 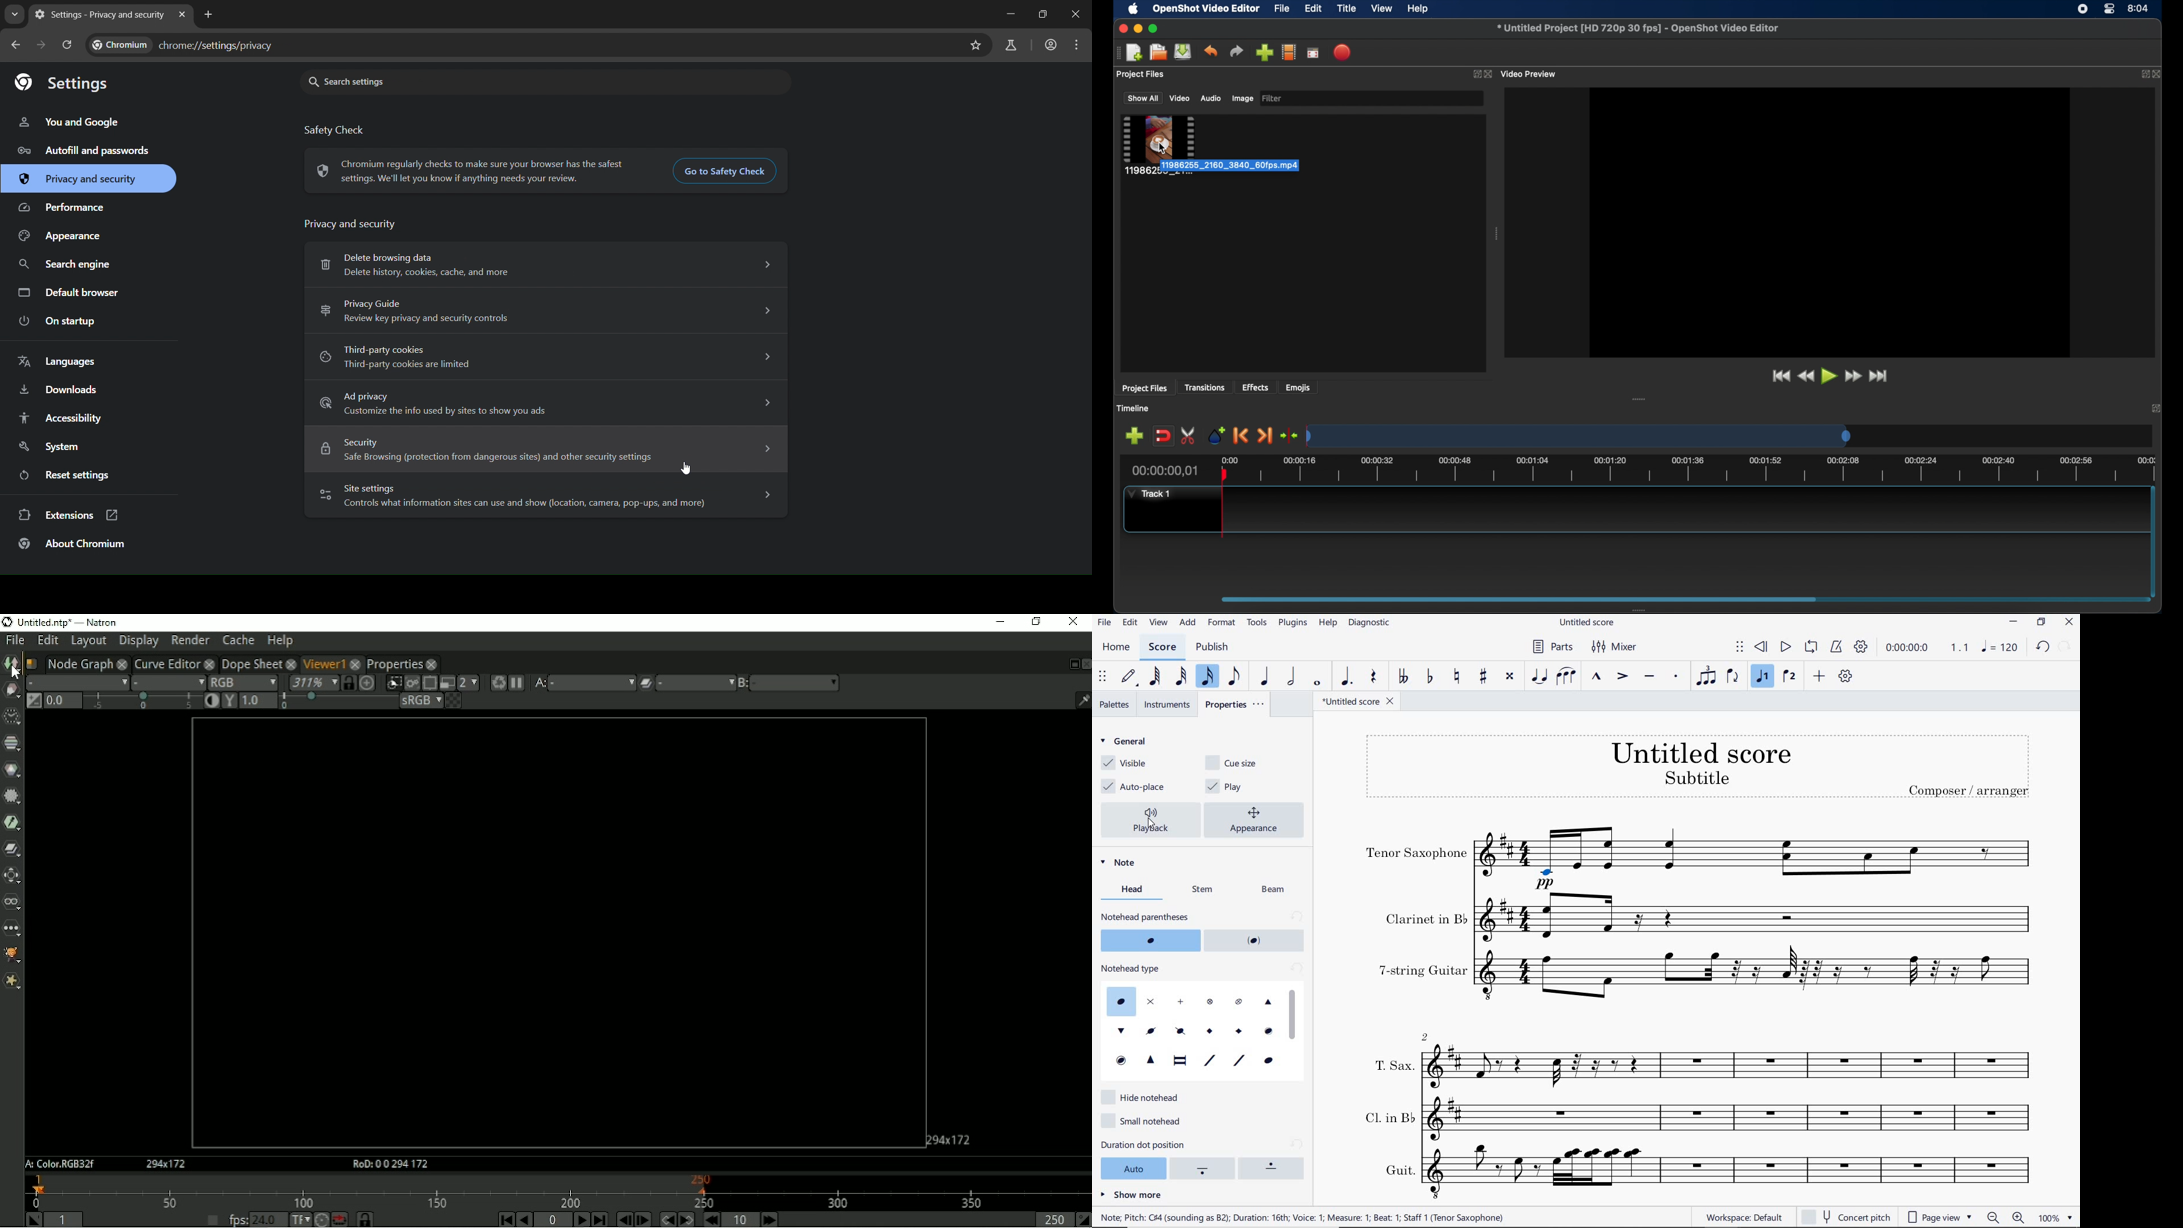 What do you see at coordinates (1227, 786) in the screenshot?
I see `play` at bounding box center [1227, 786].